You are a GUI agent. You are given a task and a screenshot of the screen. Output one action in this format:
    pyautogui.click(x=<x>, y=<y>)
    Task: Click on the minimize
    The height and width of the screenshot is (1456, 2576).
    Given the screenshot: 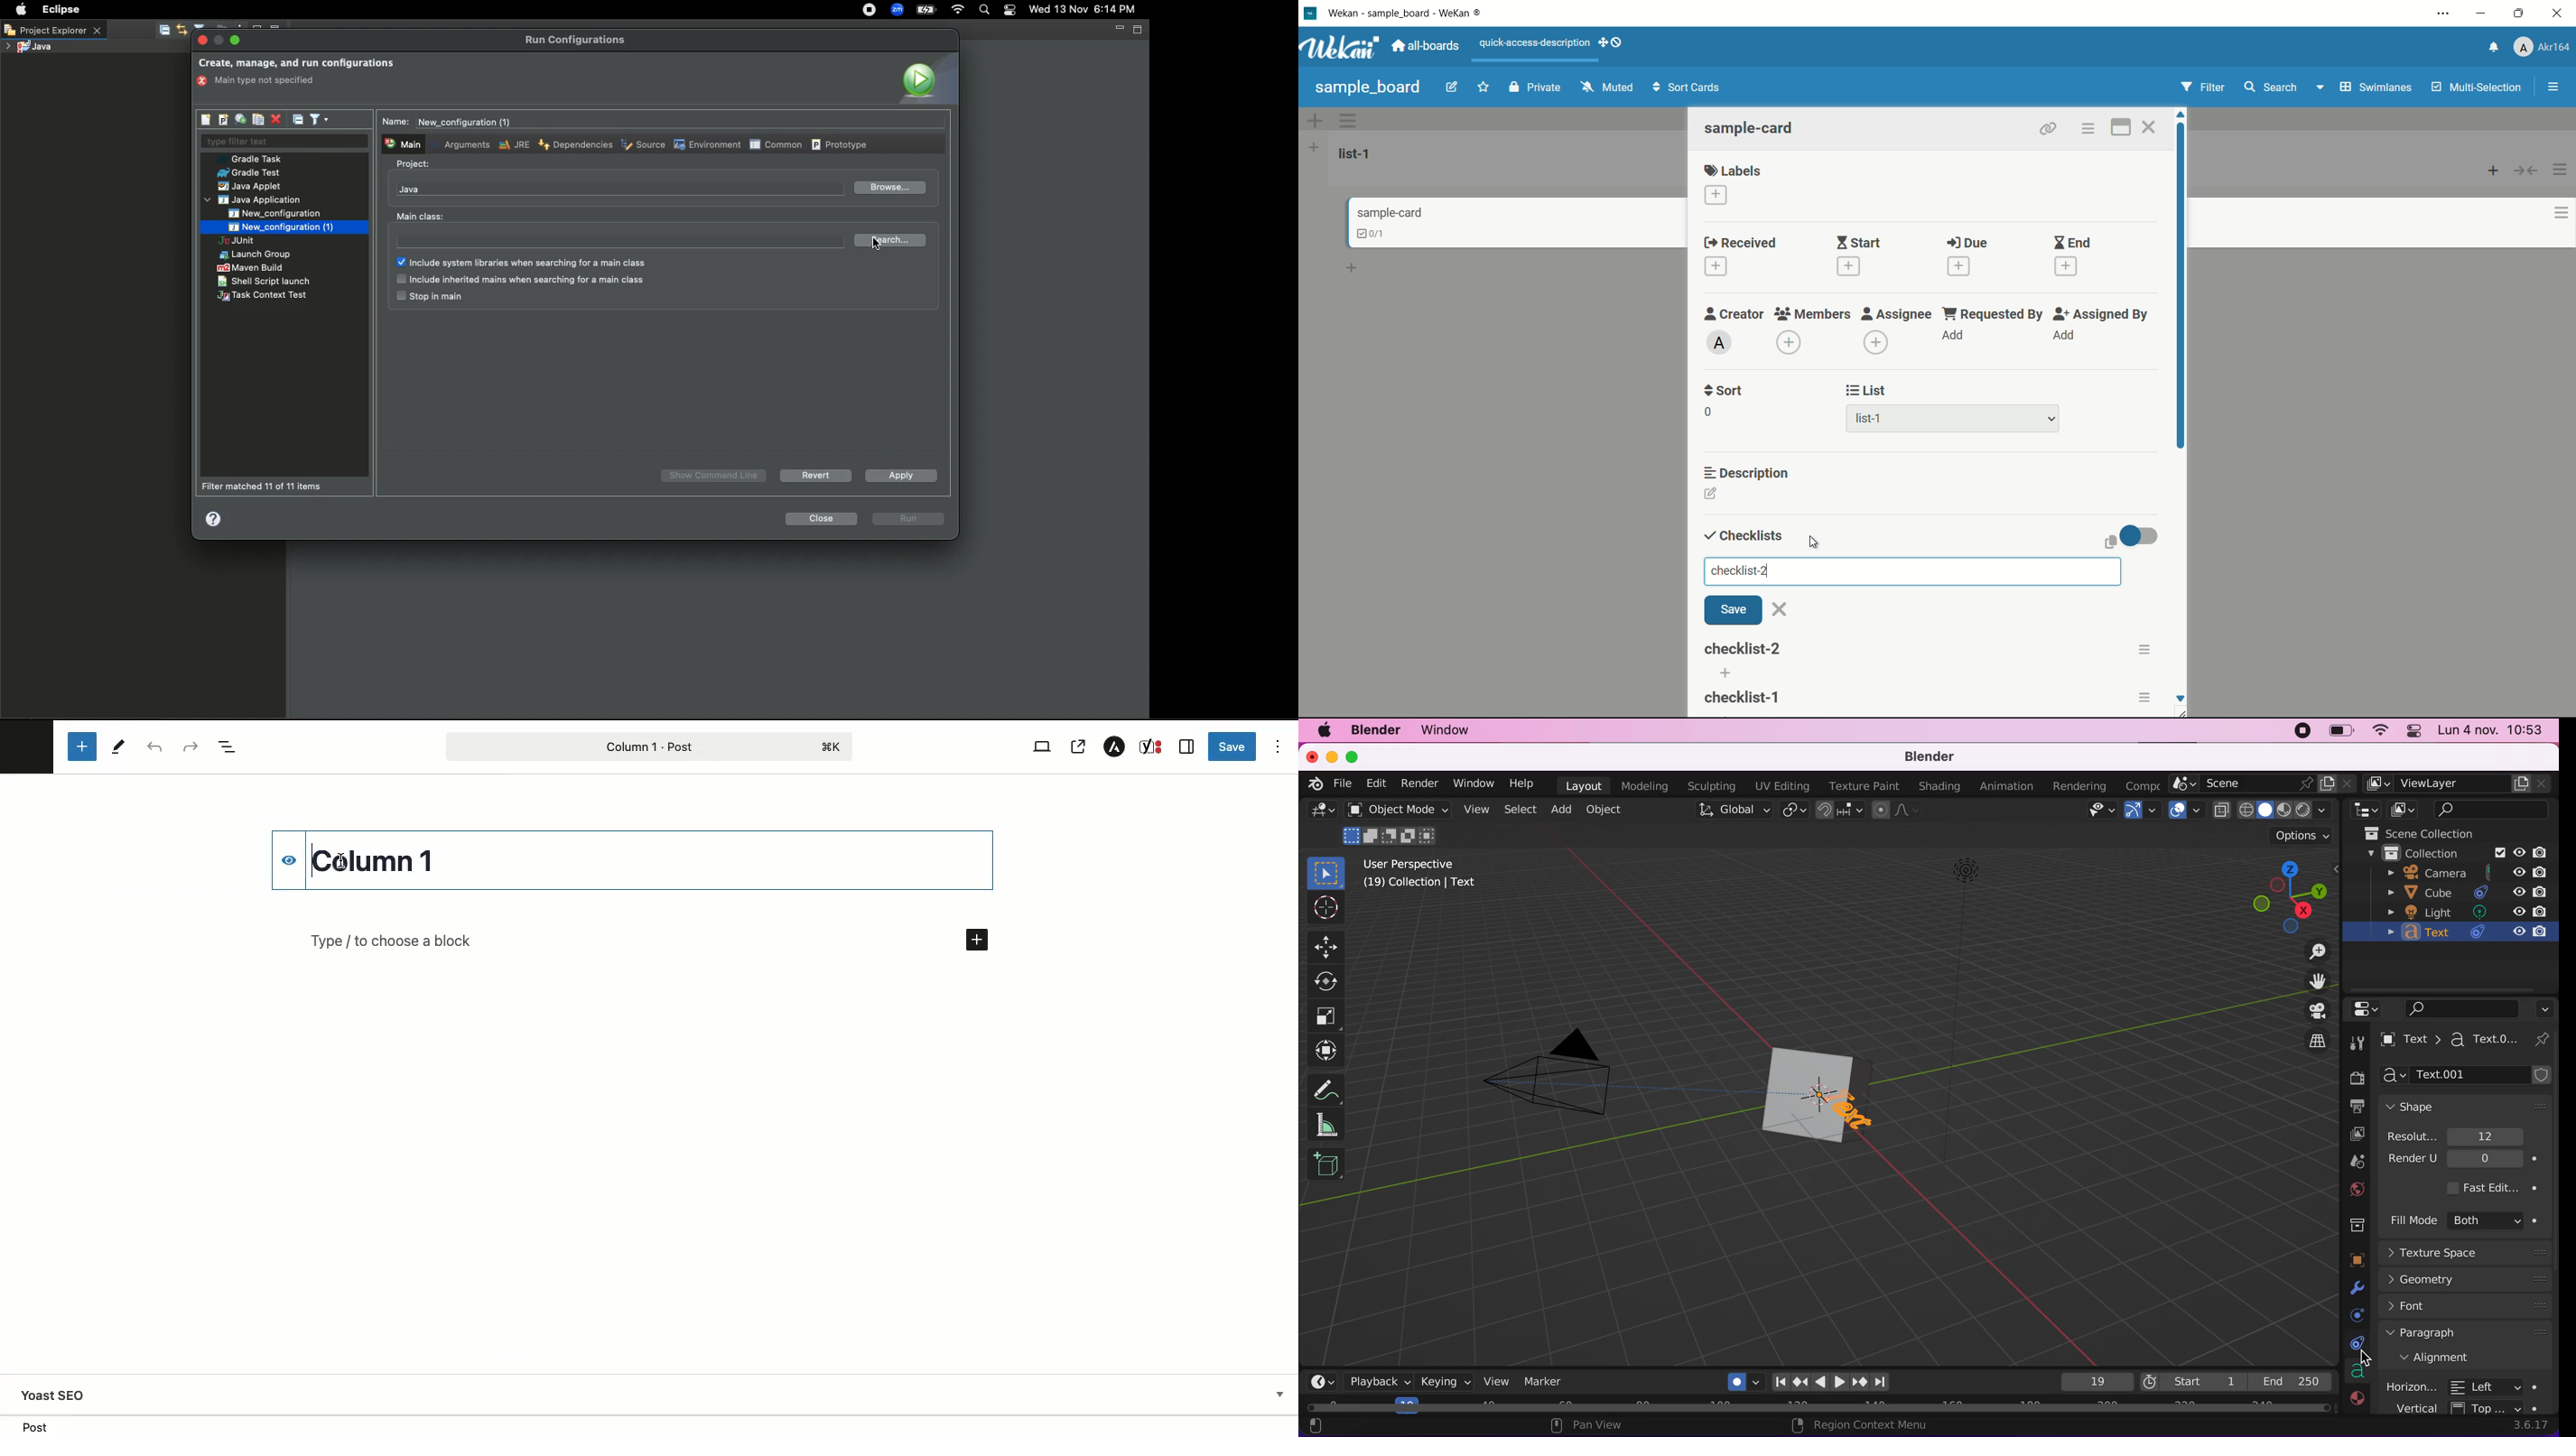 What is the action you would take?
    pyautogui.click(x=2480, y=14)
    